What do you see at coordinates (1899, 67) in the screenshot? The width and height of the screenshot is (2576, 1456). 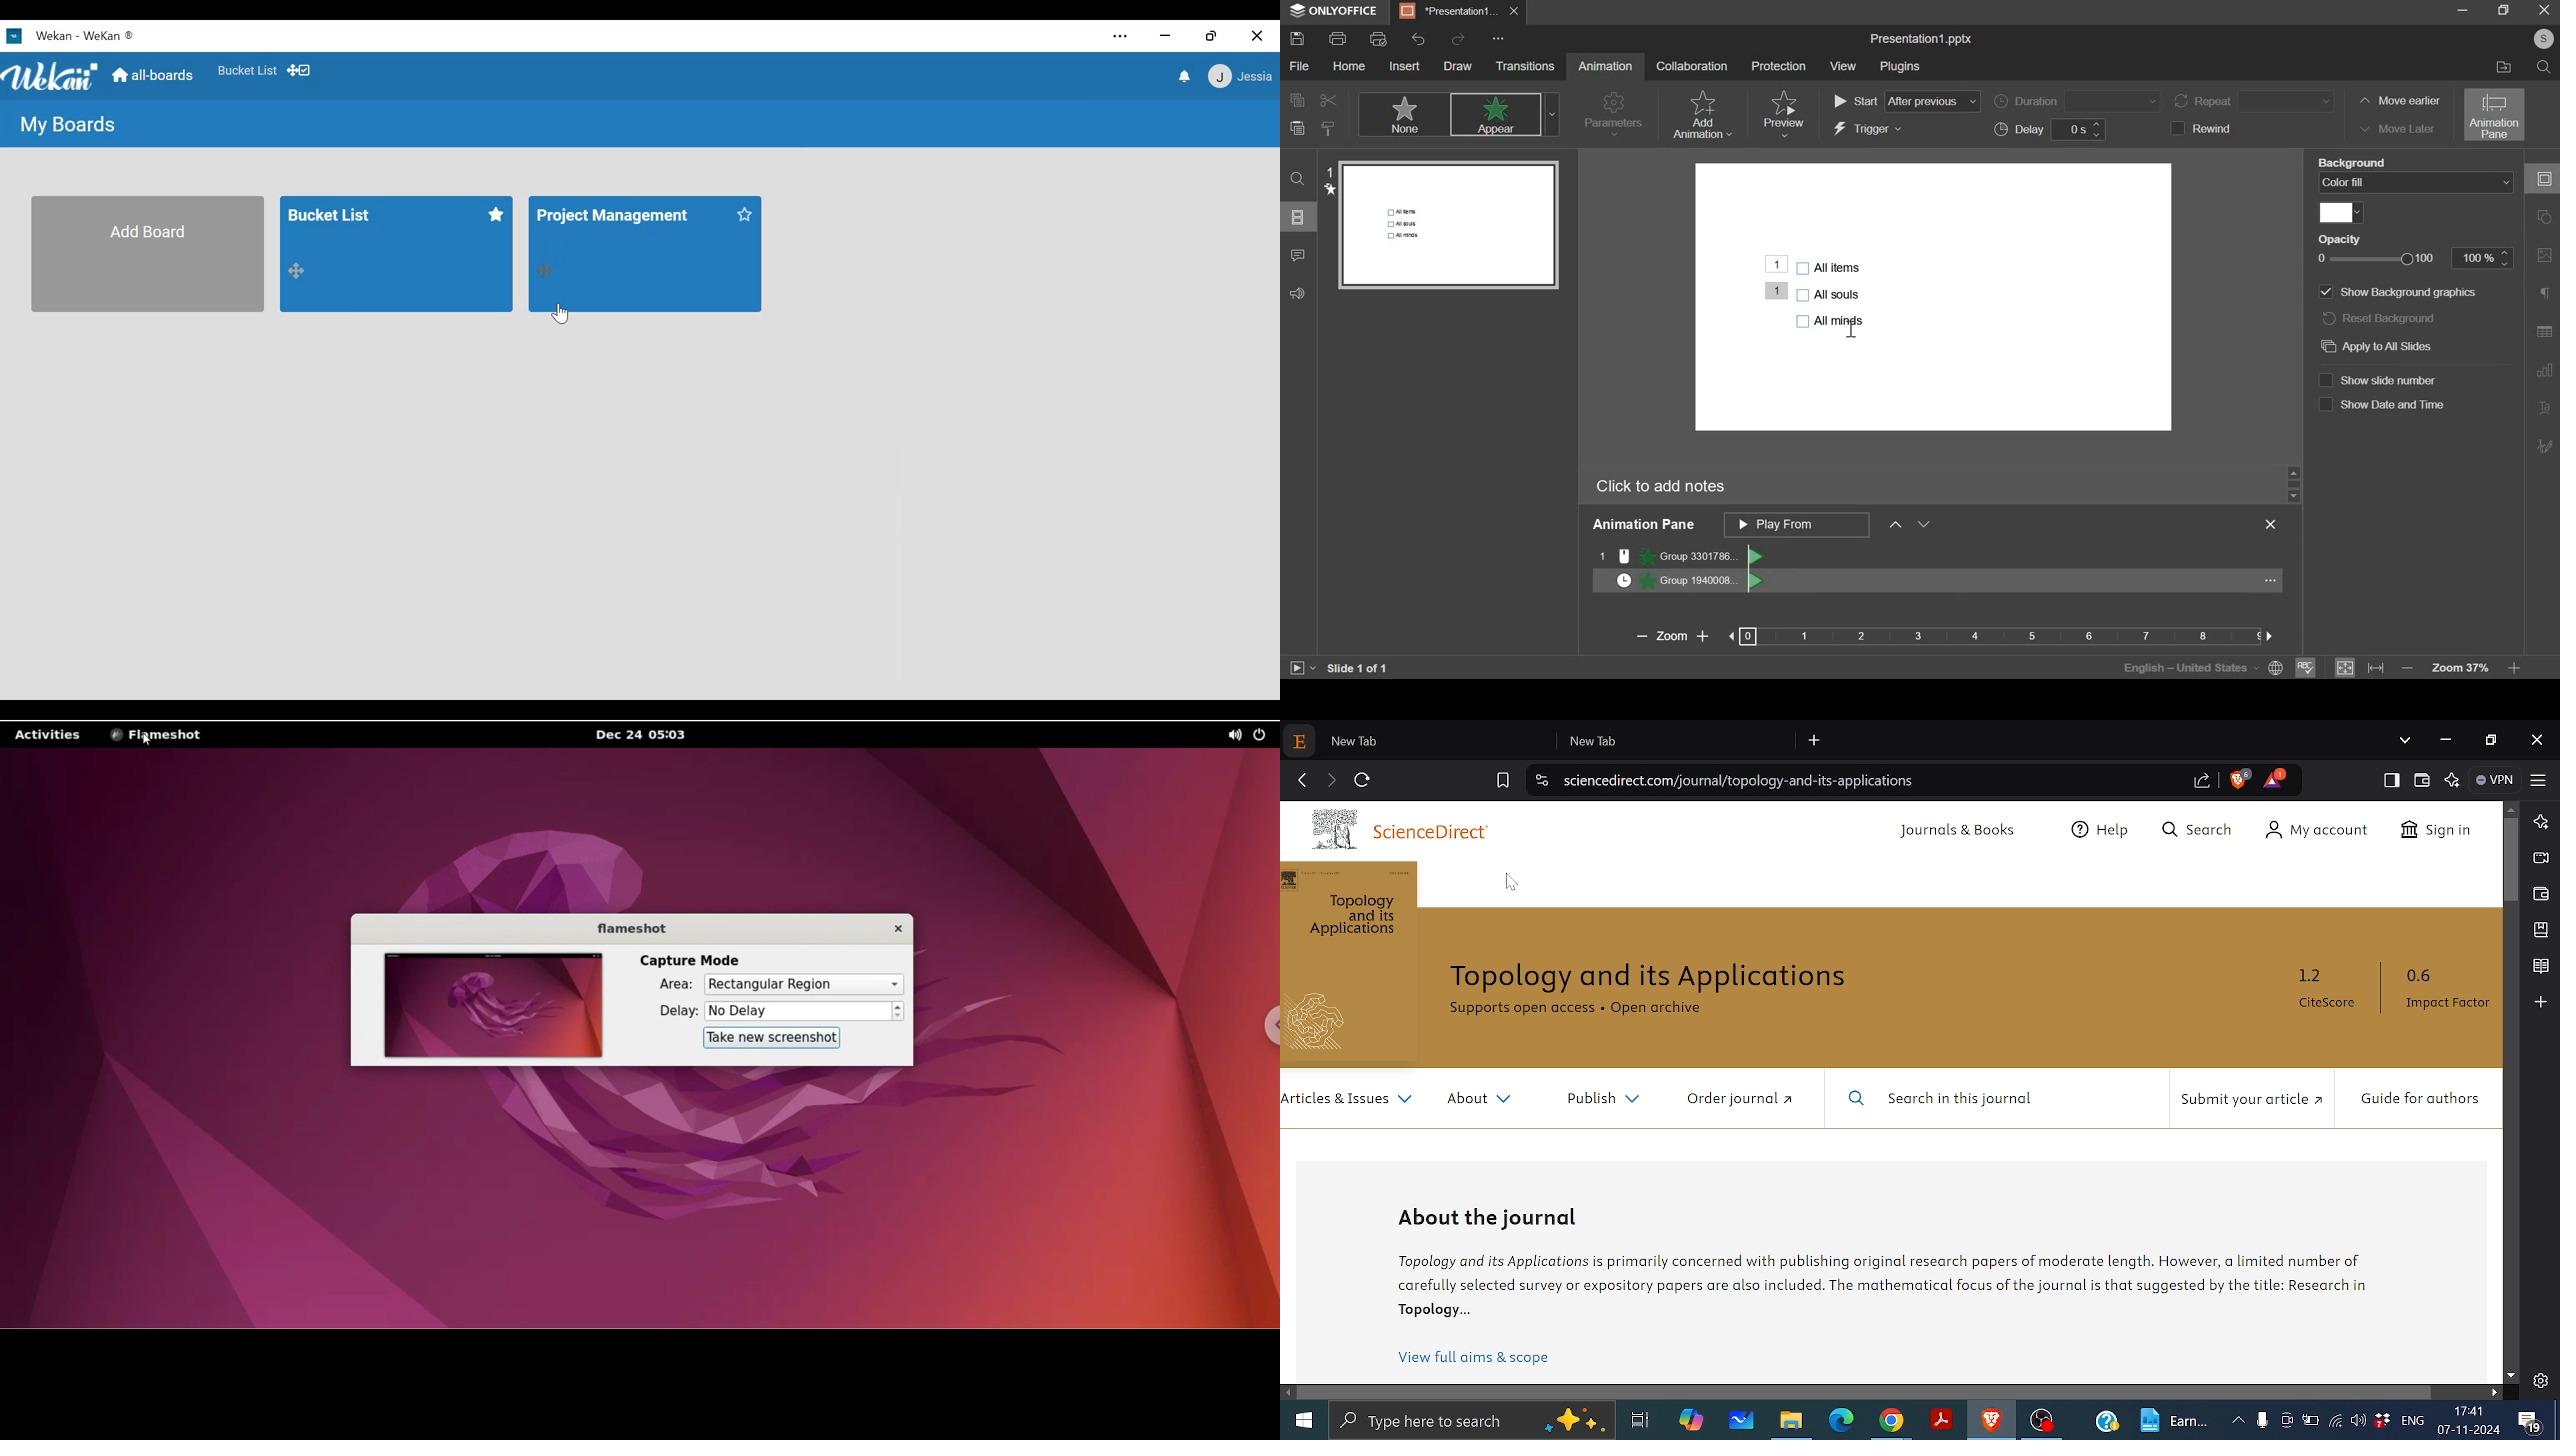 I see `plugins` at bounding box center [1899, 67].